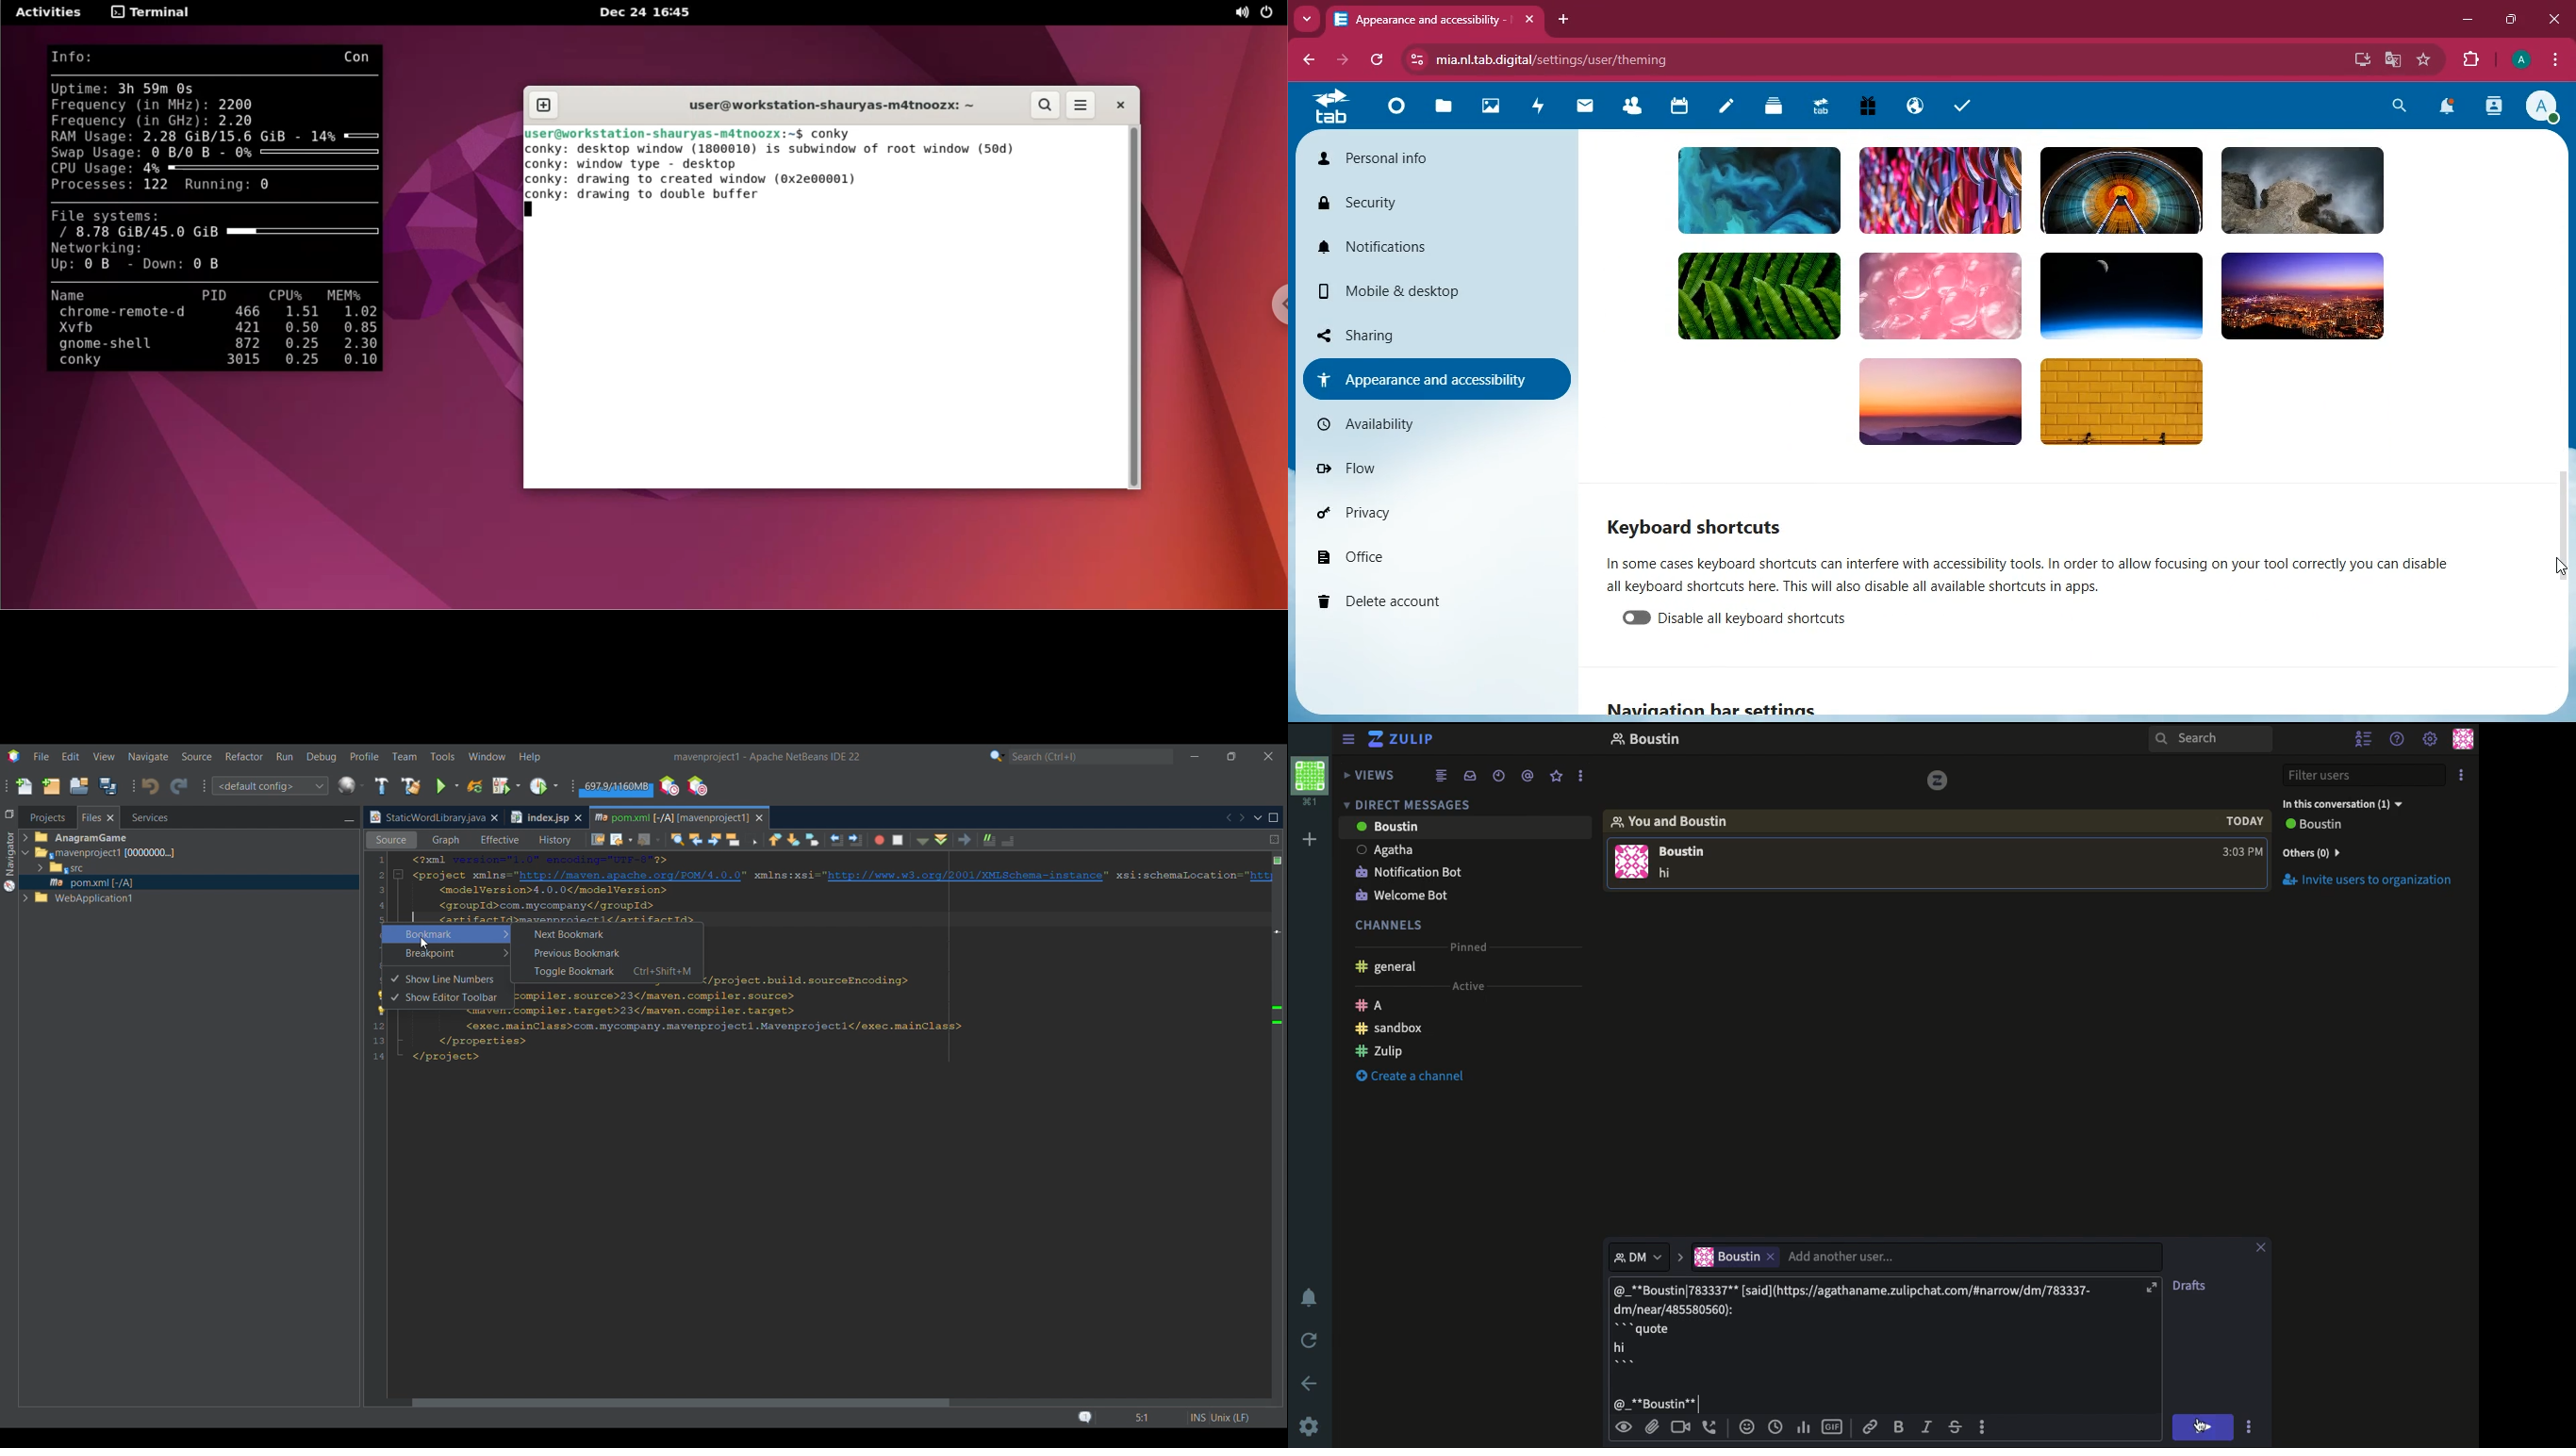 The height and width of the screenshot is (1456, 2576). I want to click on gift, so click(1869, 106).